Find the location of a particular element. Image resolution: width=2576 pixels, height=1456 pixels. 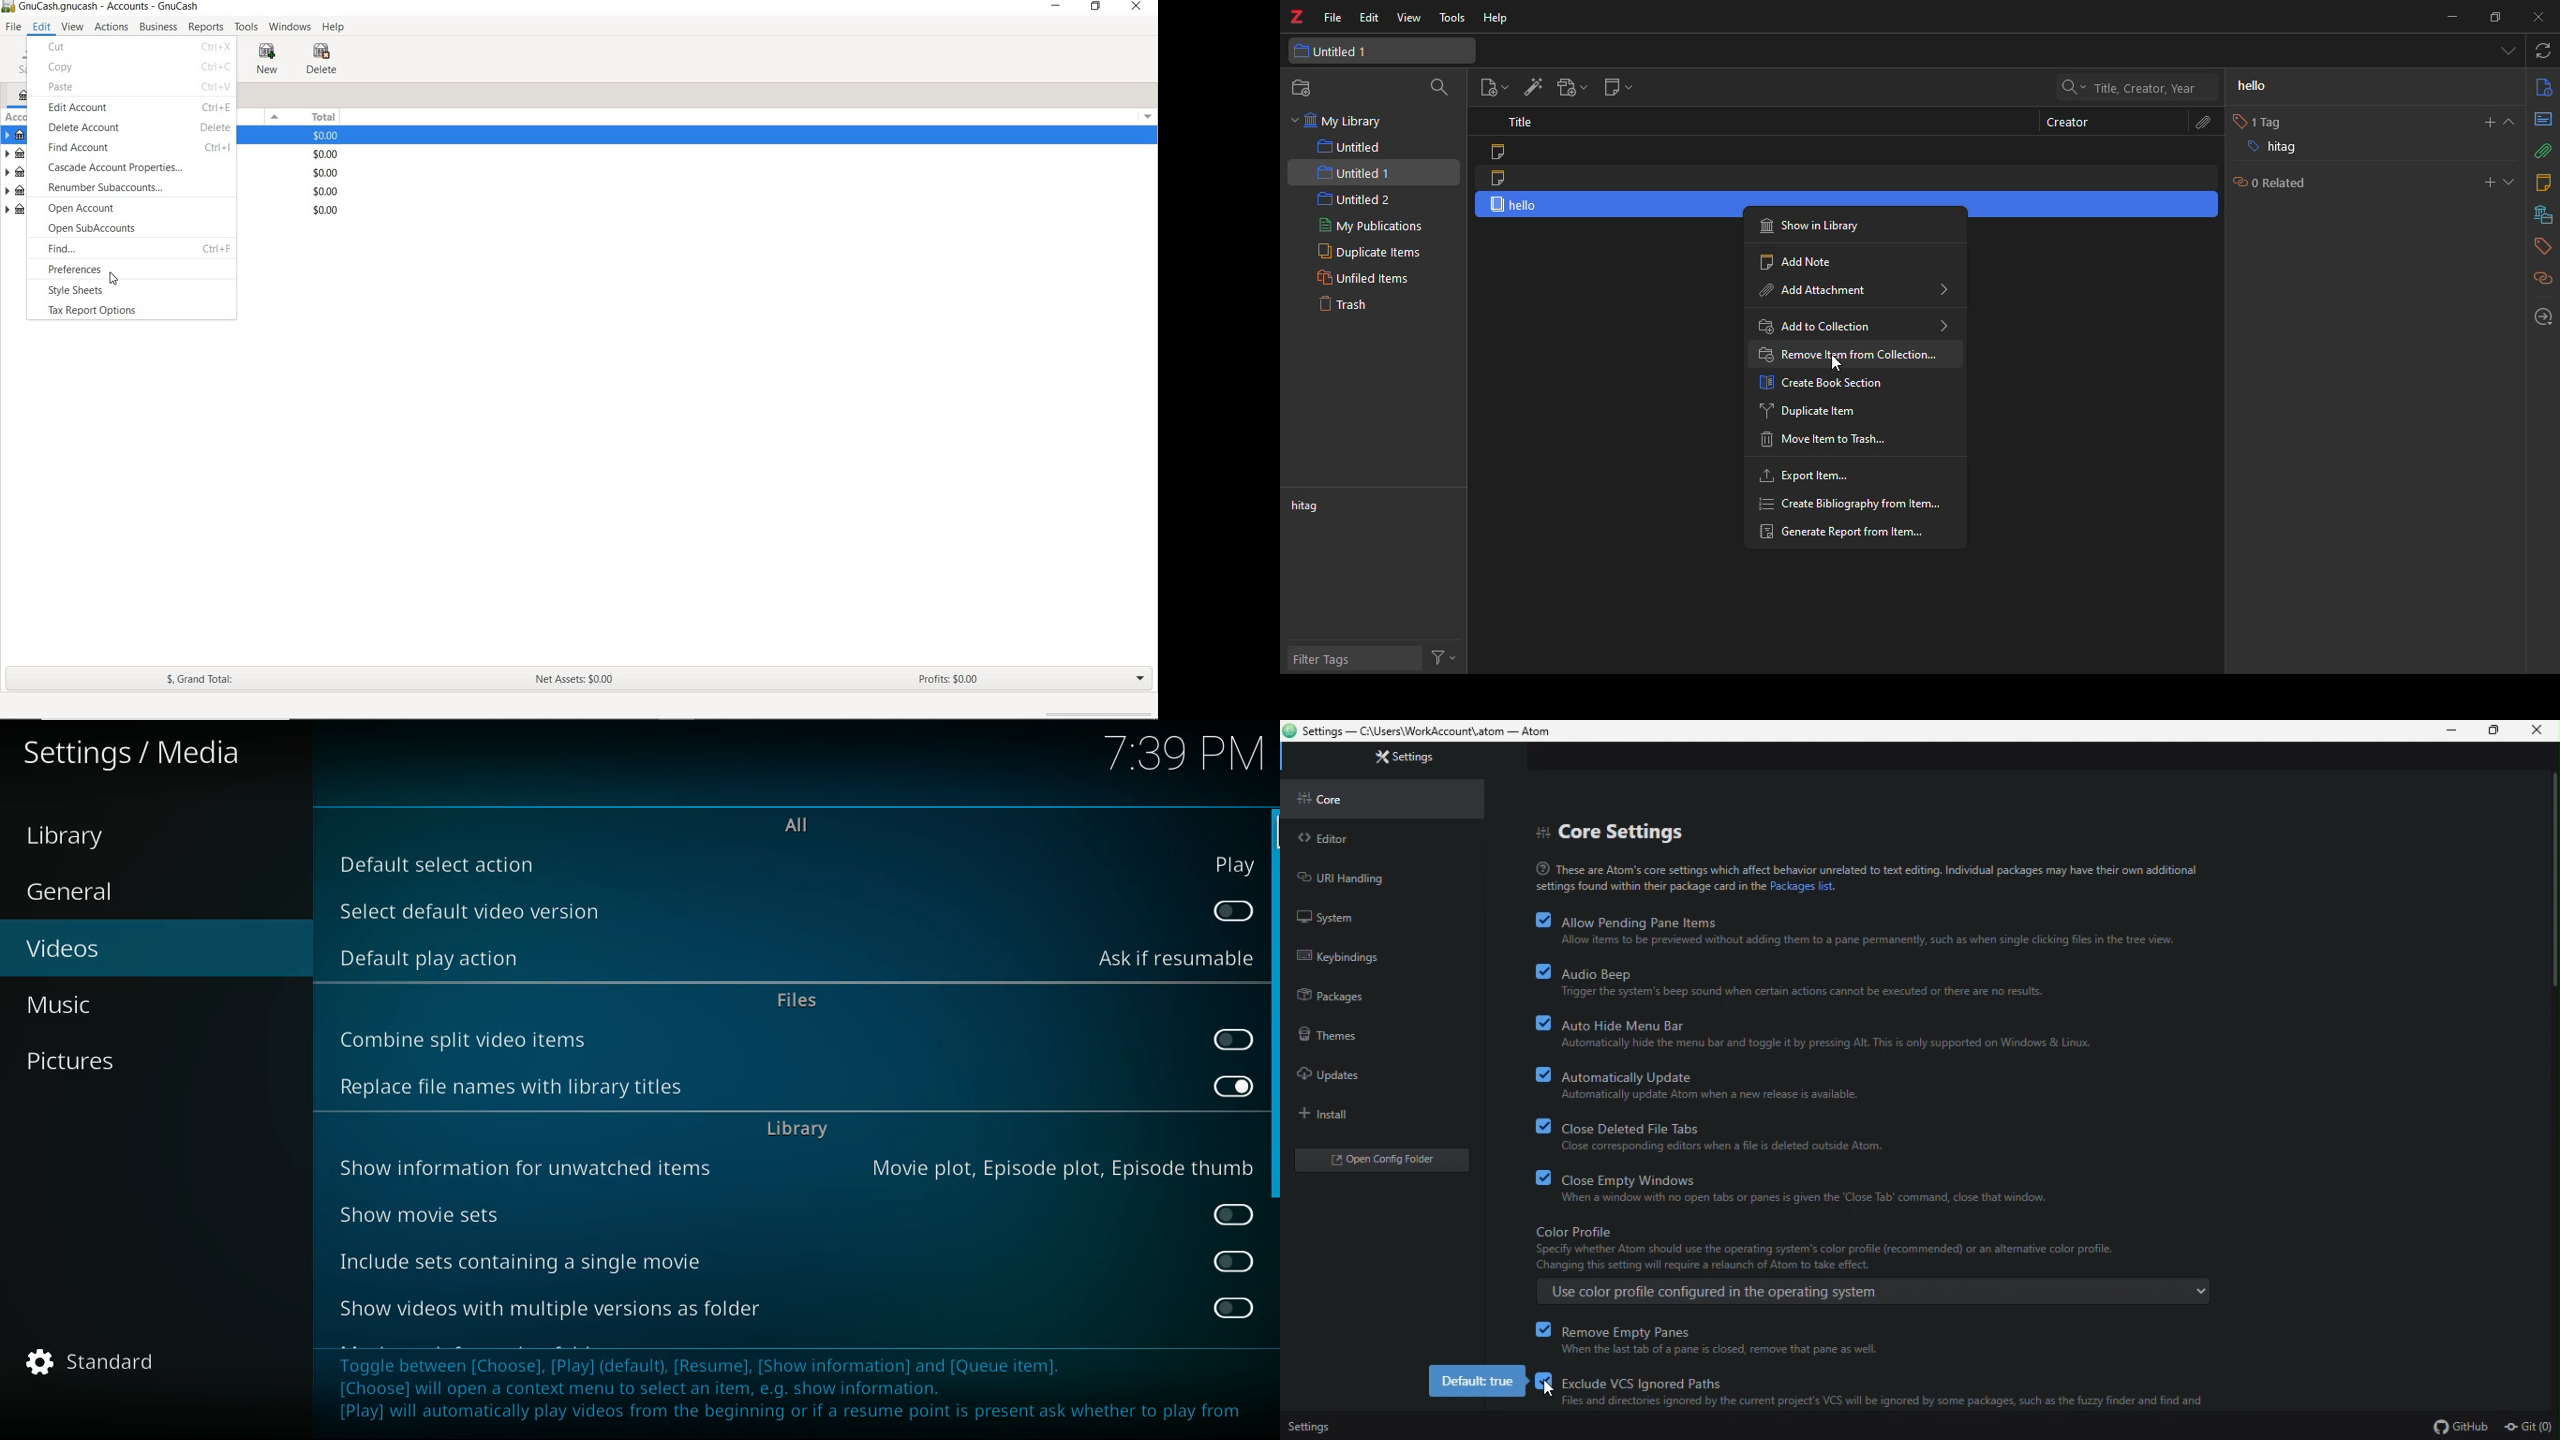

default value is located at coordinates (1476, 1381).